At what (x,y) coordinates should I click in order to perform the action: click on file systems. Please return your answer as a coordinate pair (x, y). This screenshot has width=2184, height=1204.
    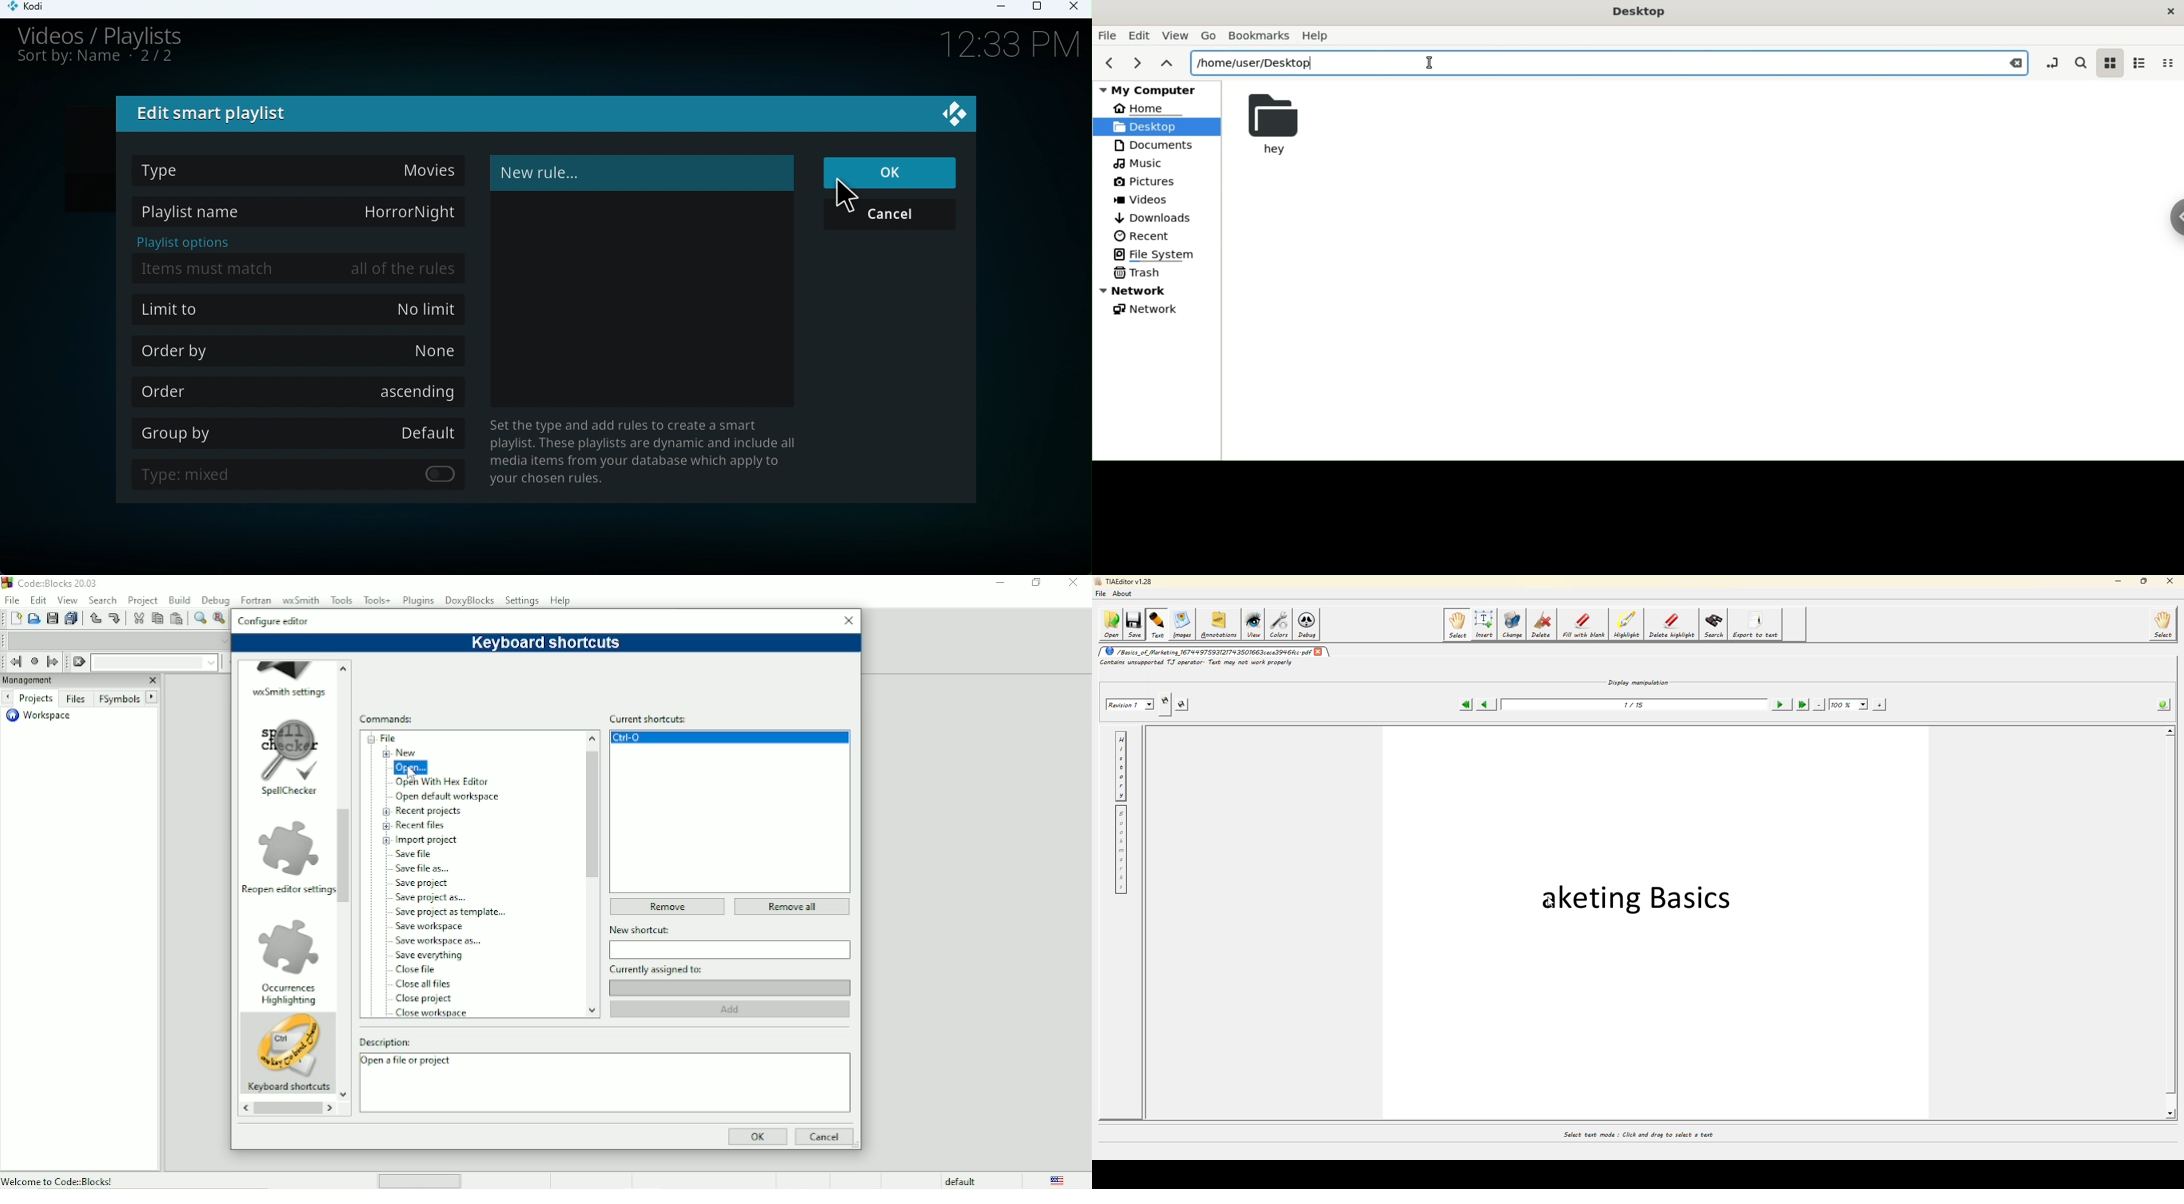
    Looking at the image, I should click on (1164, 256).